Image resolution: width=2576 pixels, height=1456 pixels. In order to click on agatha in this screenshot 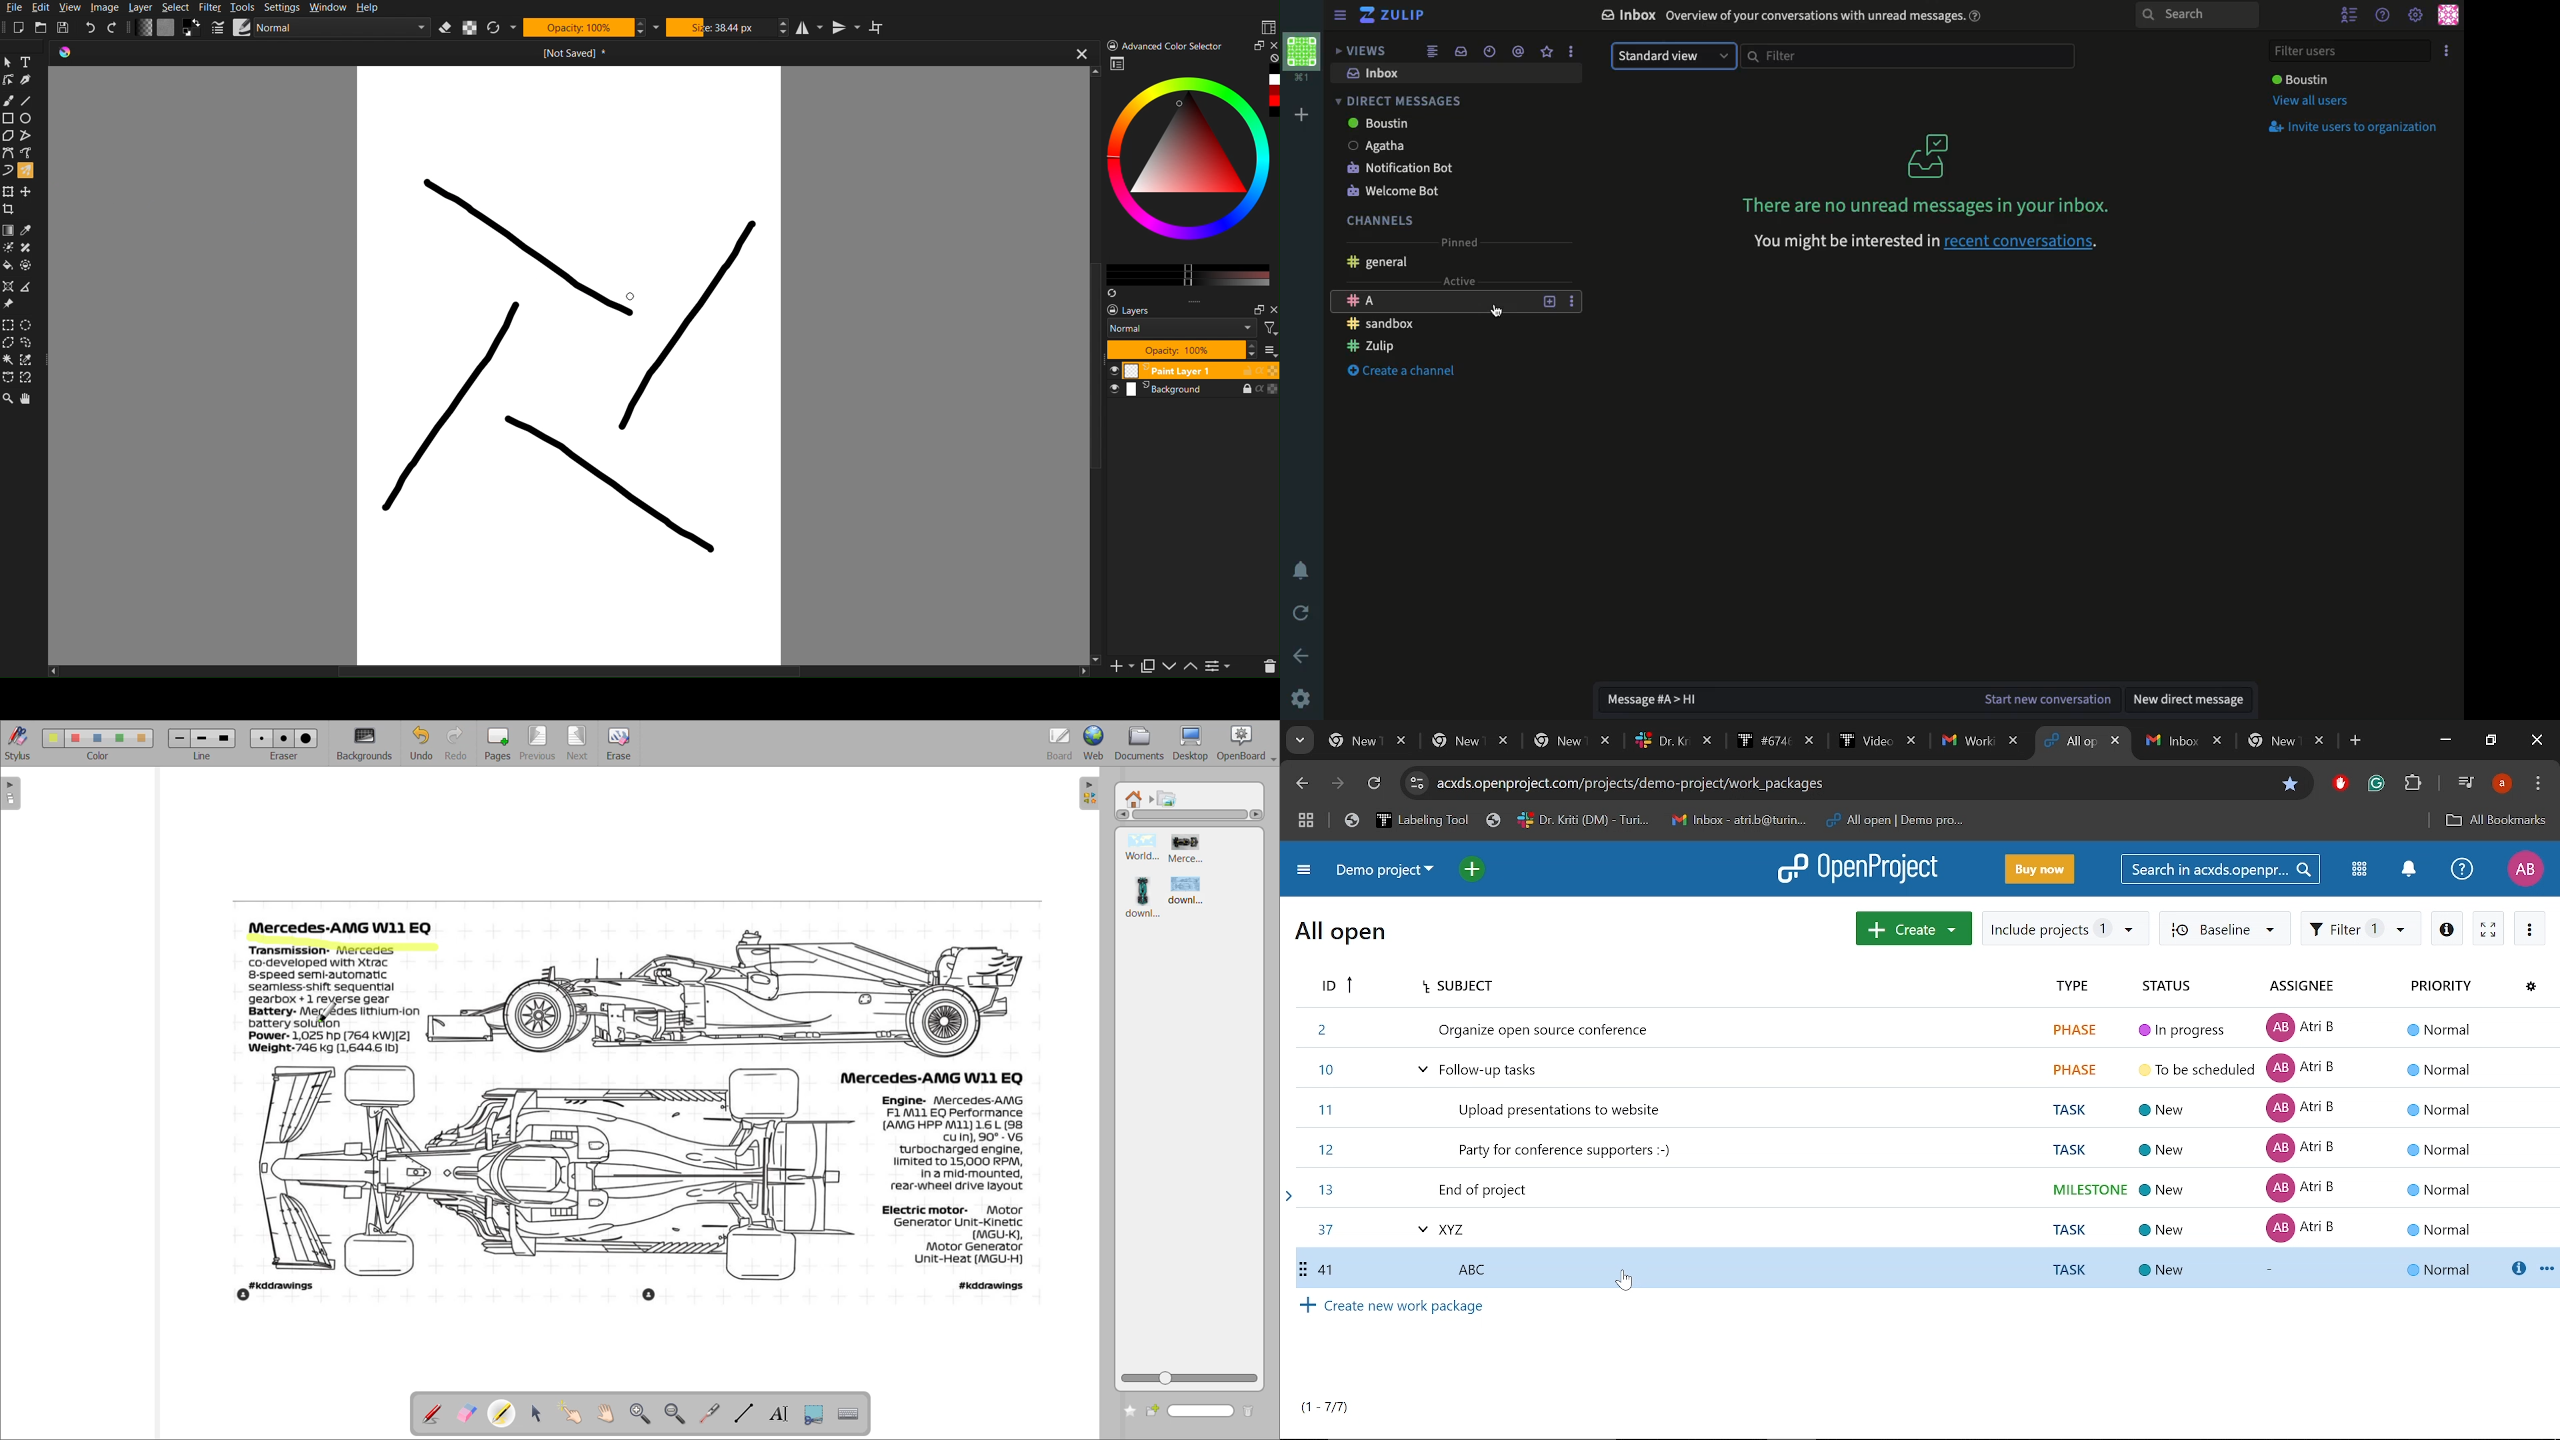, I will do `click(1454, 146)`.